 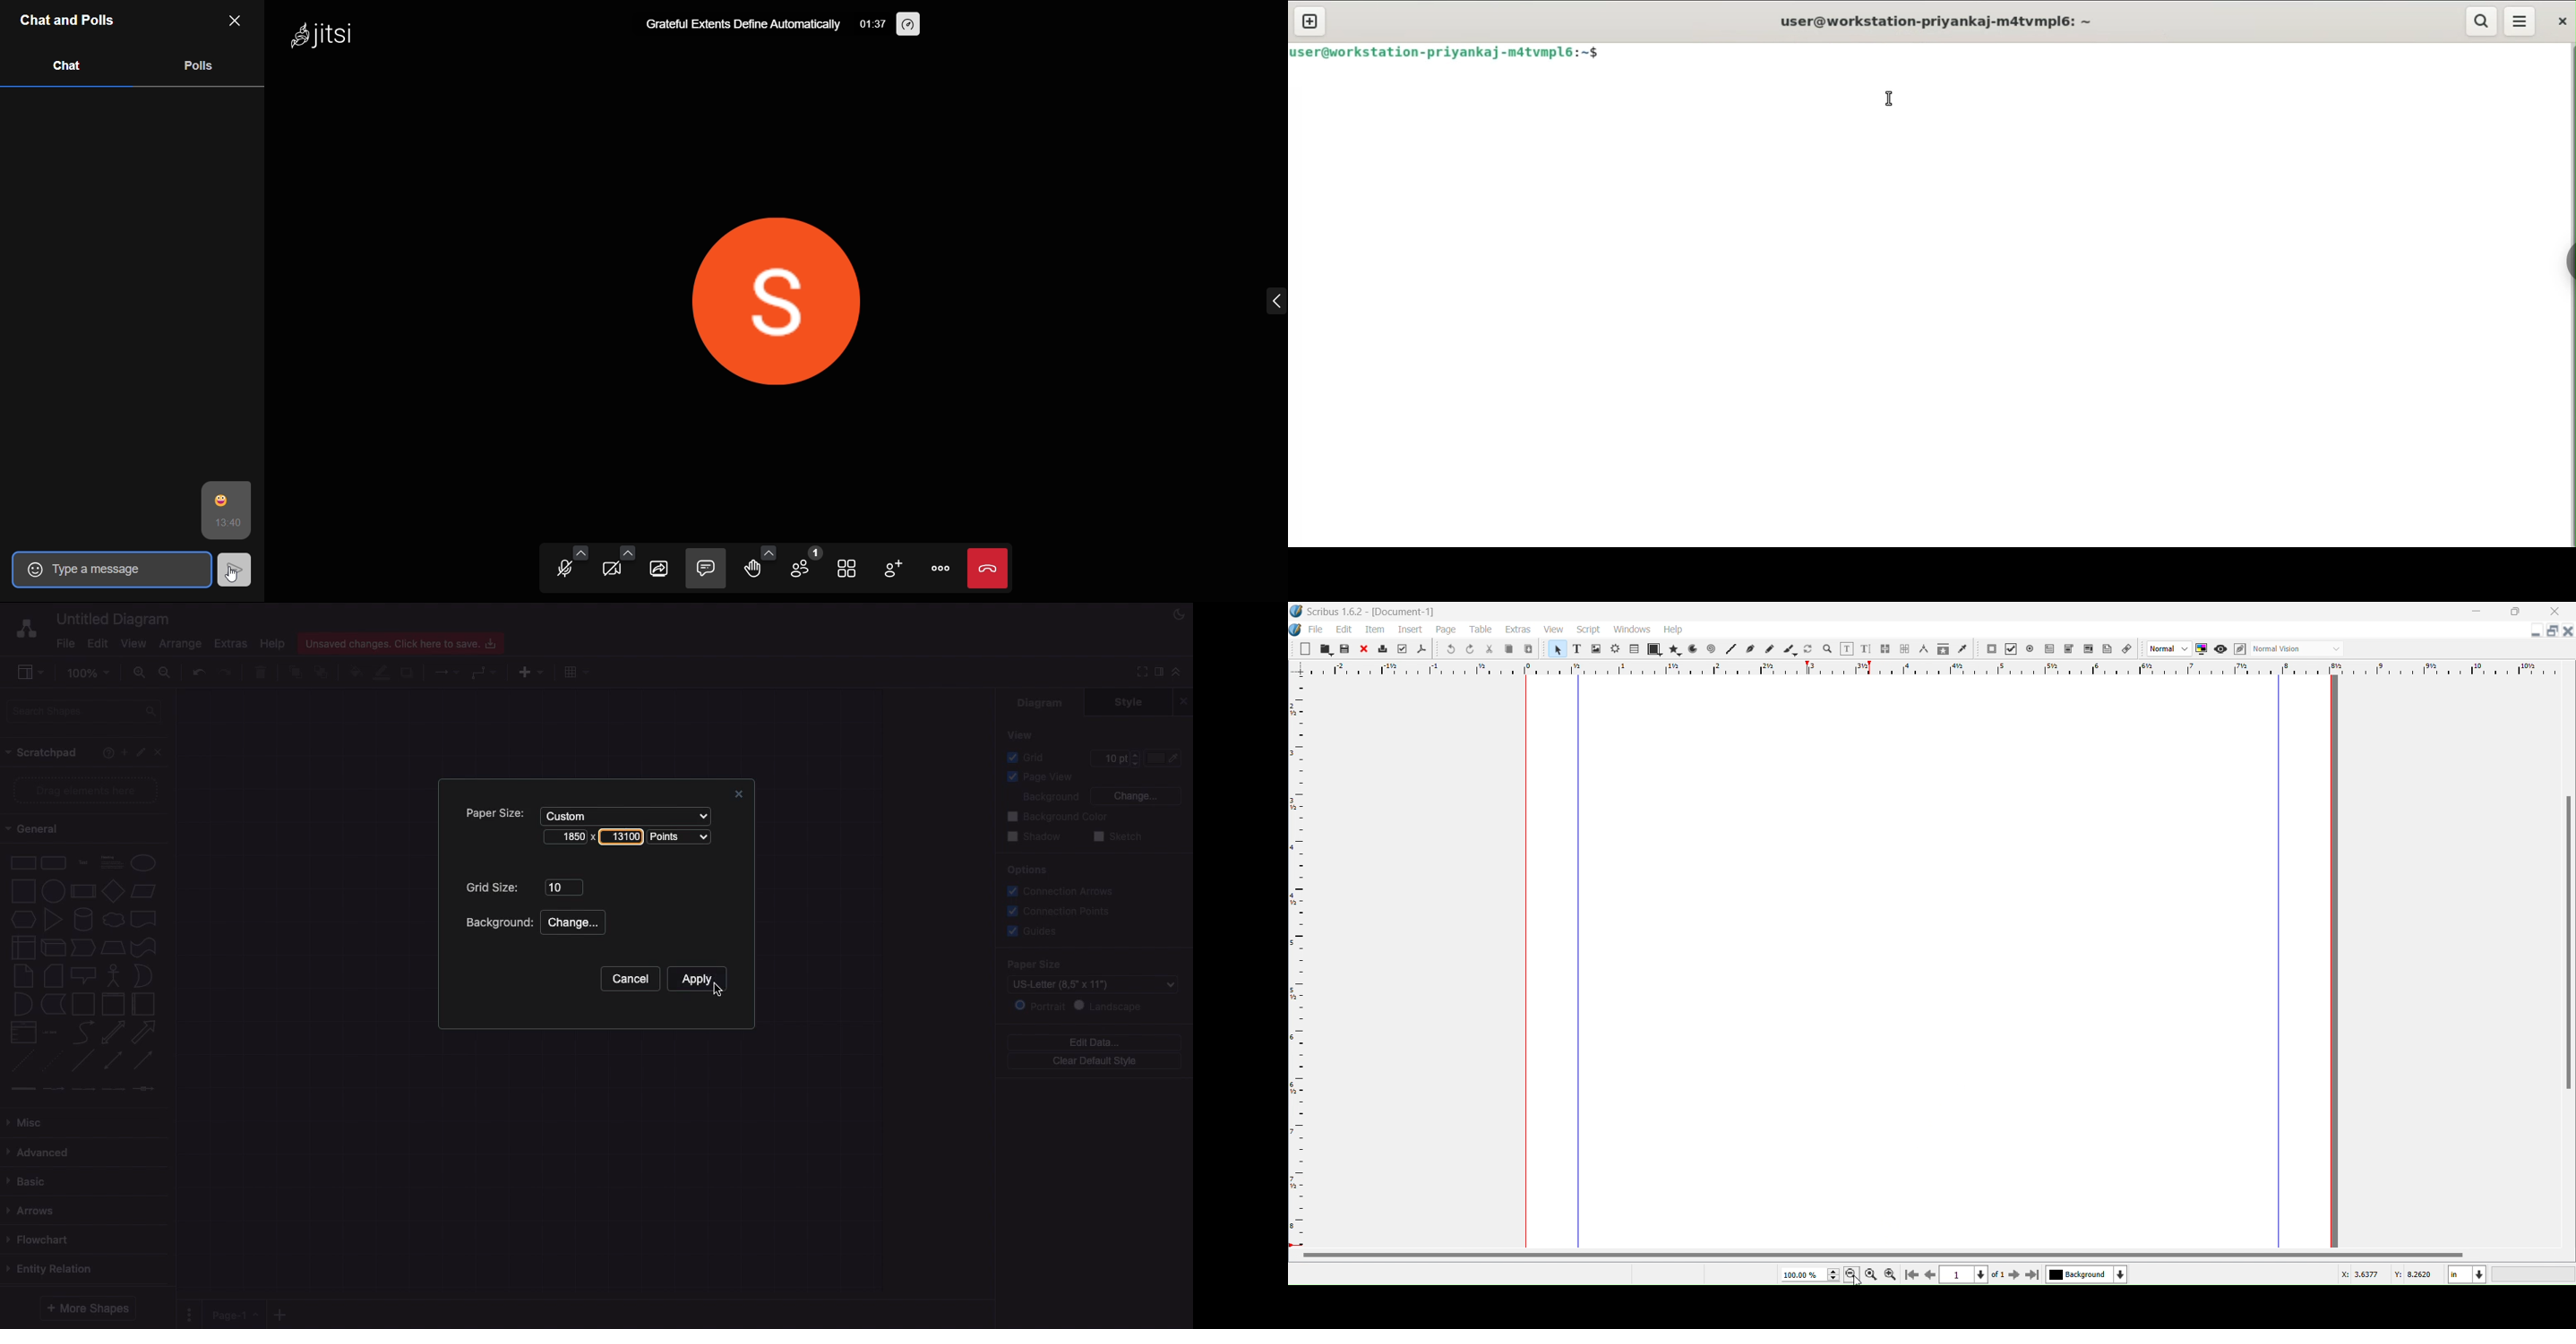 What do you see at coordinates (86, 714) in the screenshot?
I see `Search shapes` at bounding box center [86, 714].